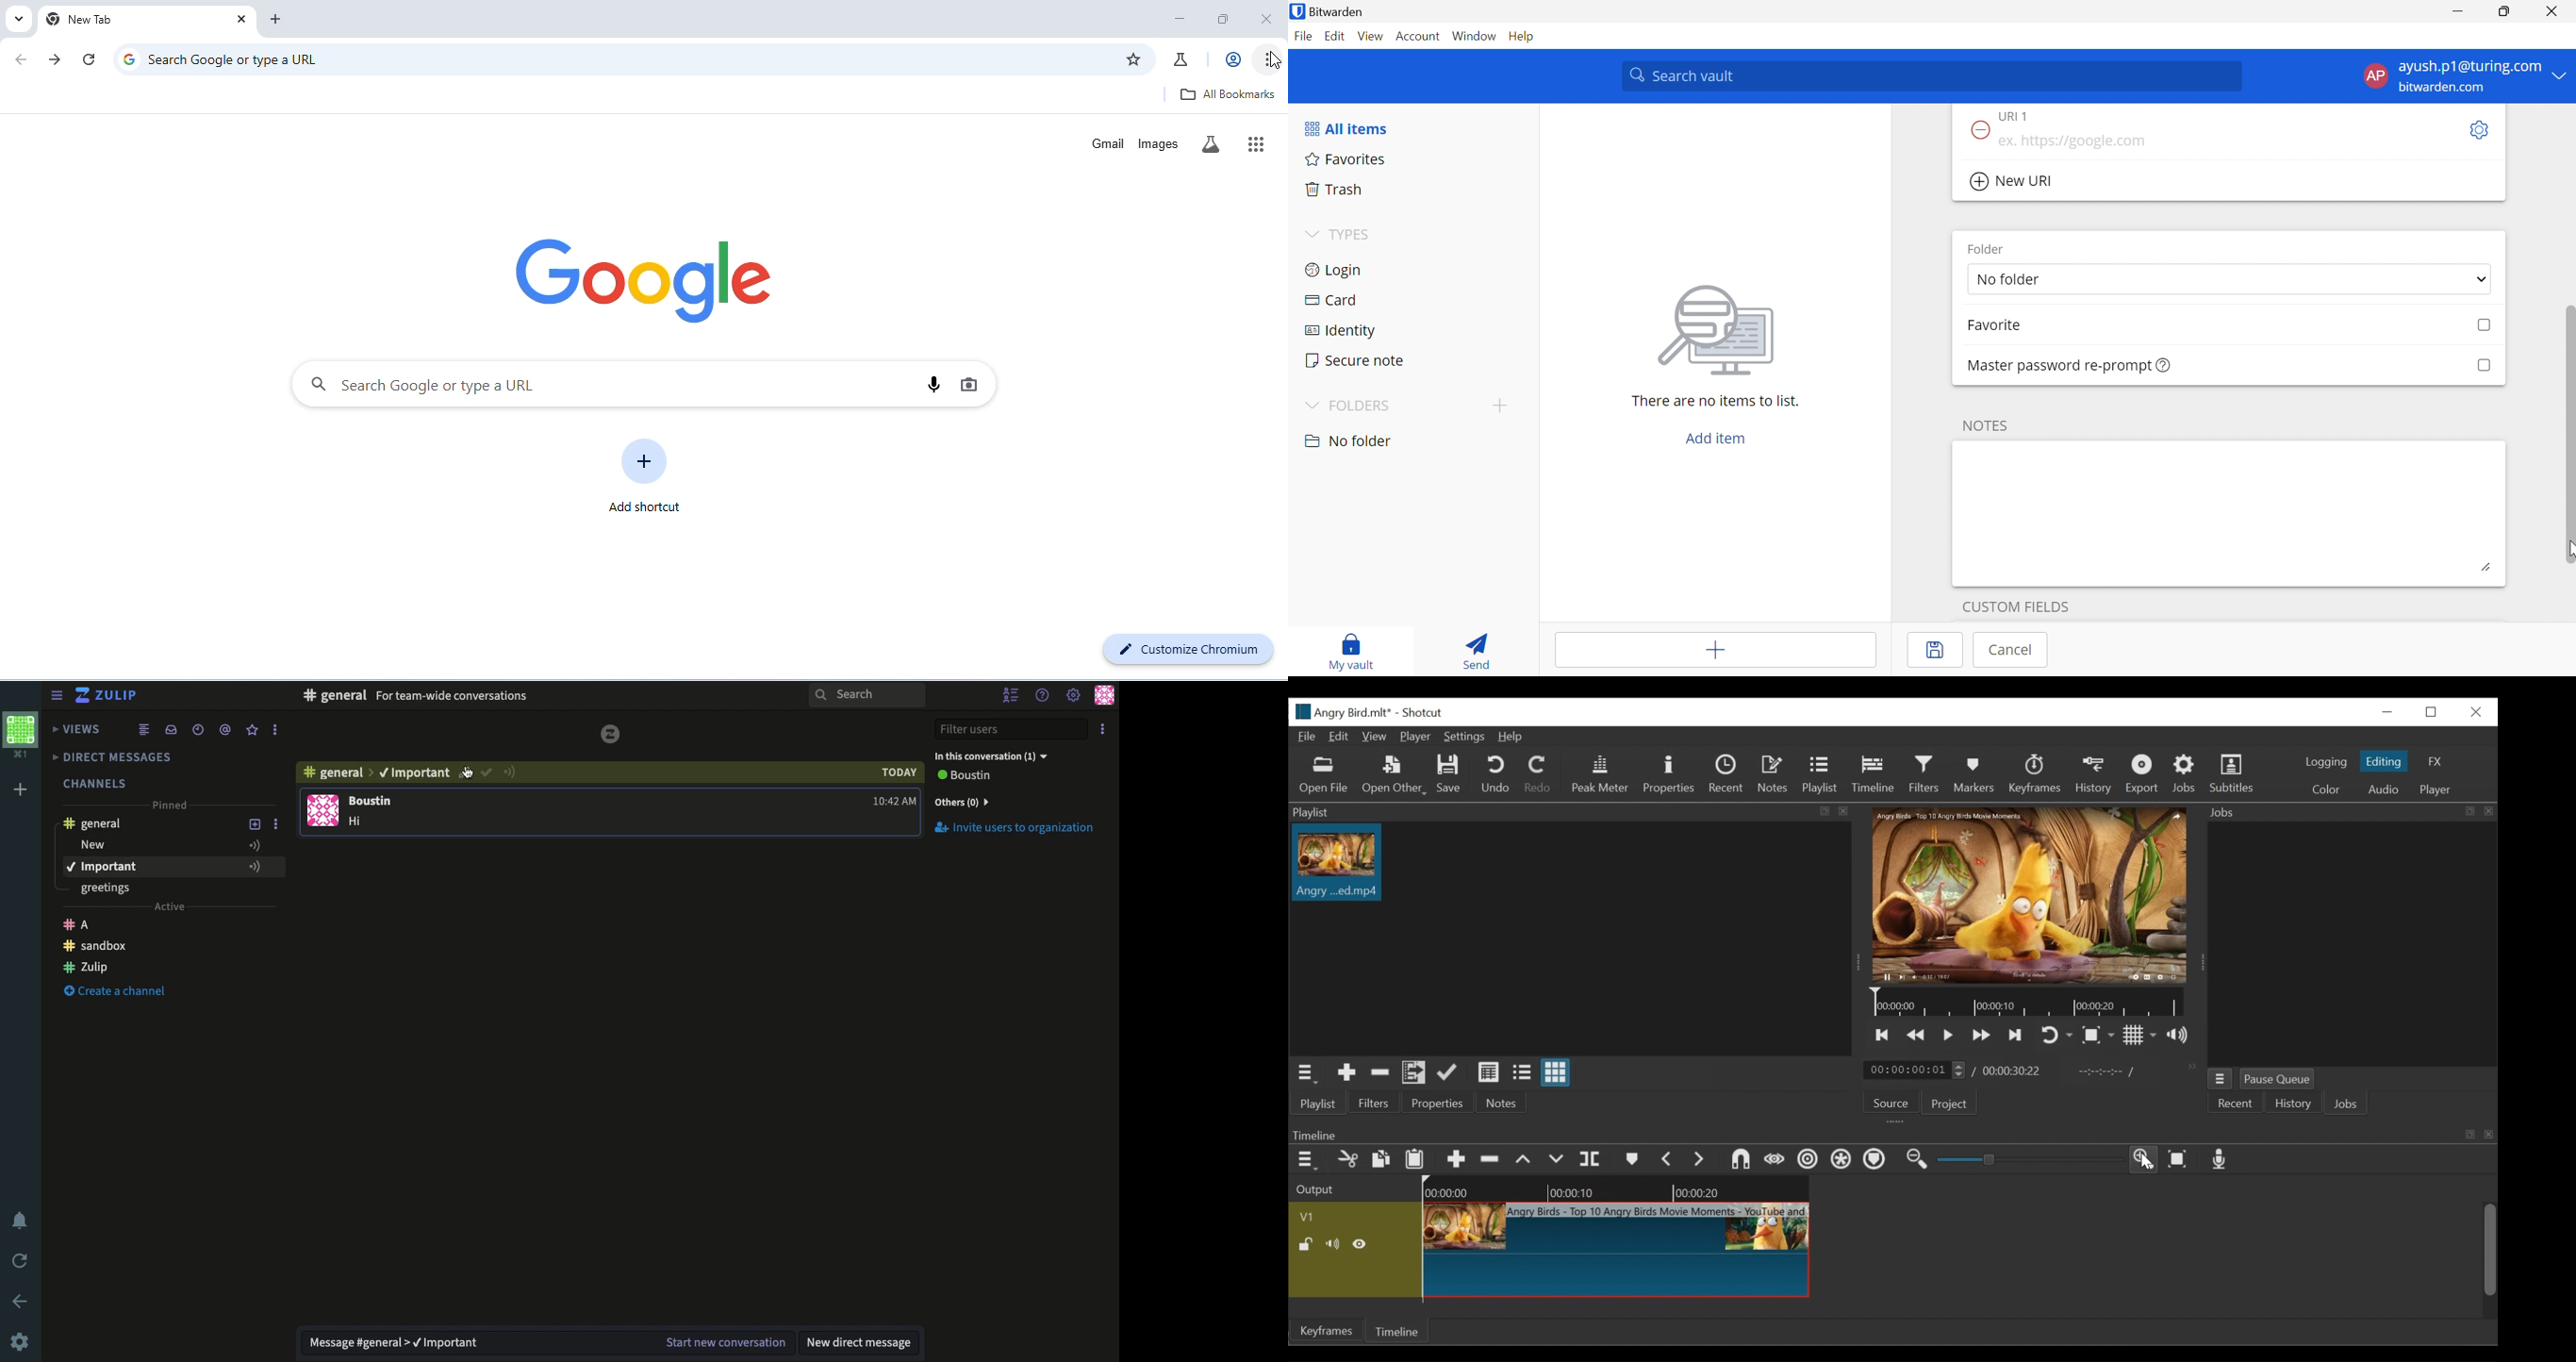 Image resolution: width=2576 pixels, height=1372 pixels. I want to click on ex. https://google.com, so click(2072, 142).